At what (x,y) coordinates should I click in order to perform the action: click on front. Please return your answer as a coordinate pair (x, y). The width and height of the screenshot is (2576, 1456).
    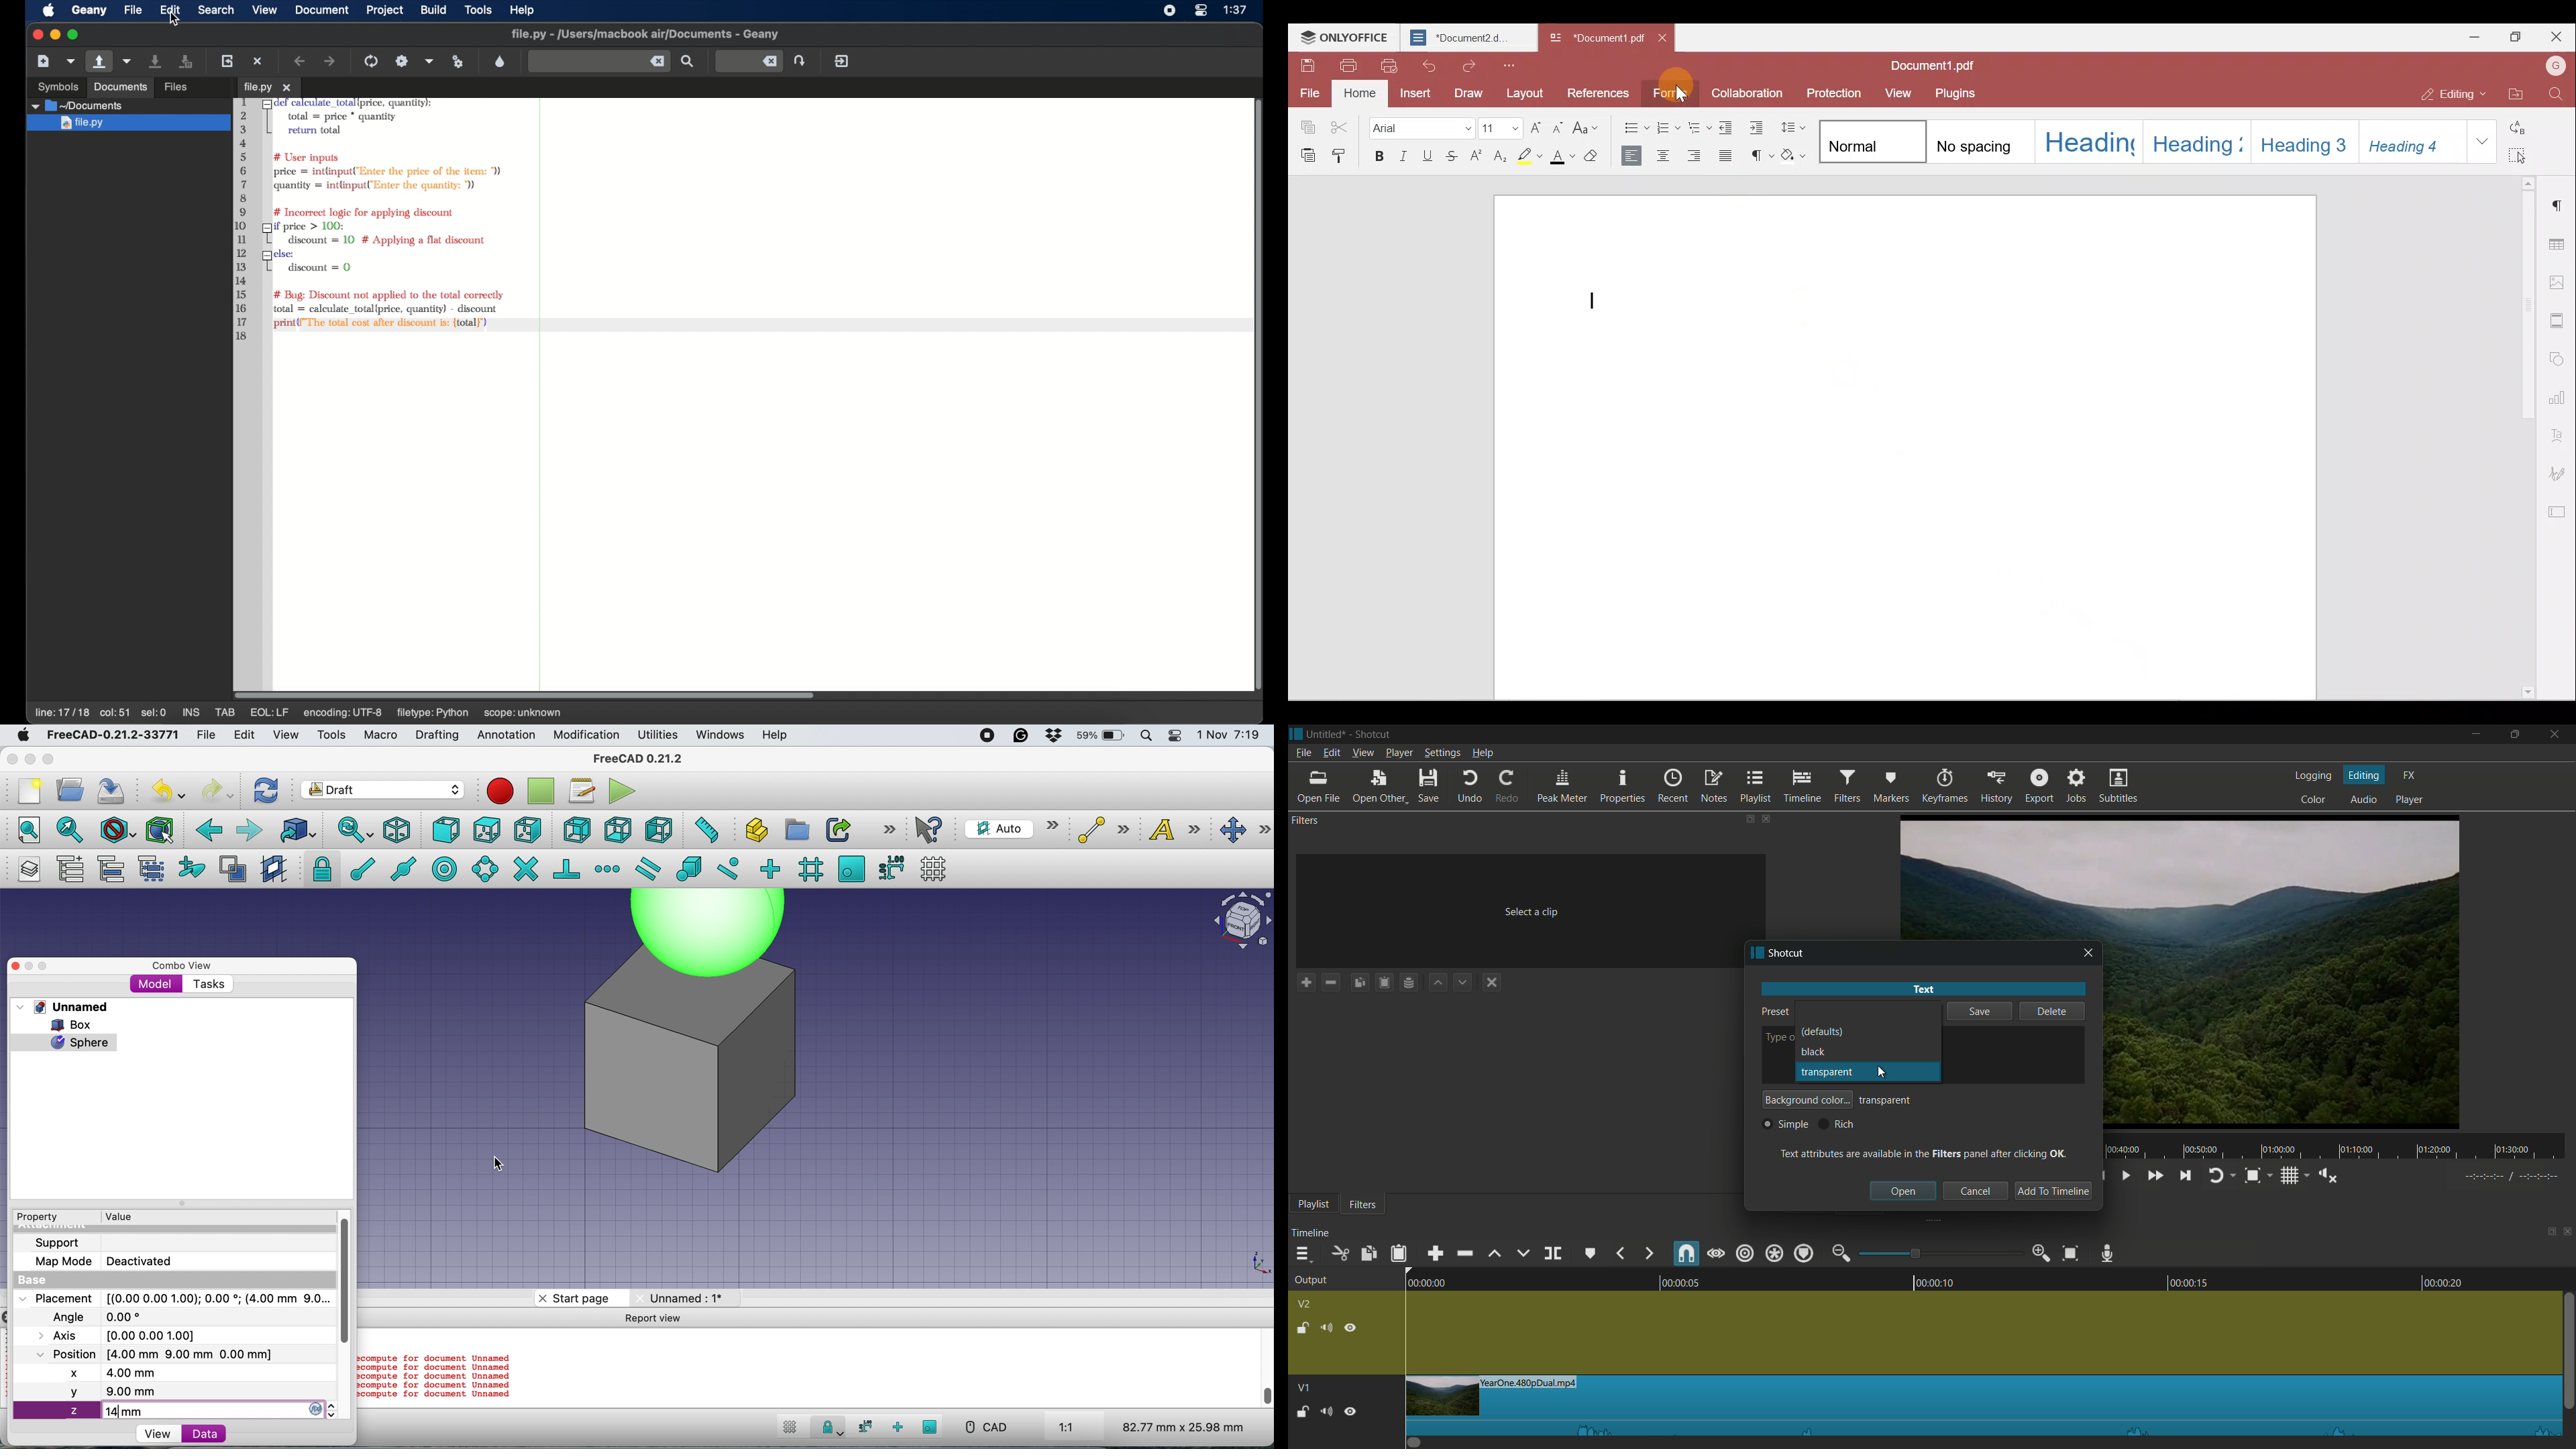
    Looking at the image, I should click on (447, 833).